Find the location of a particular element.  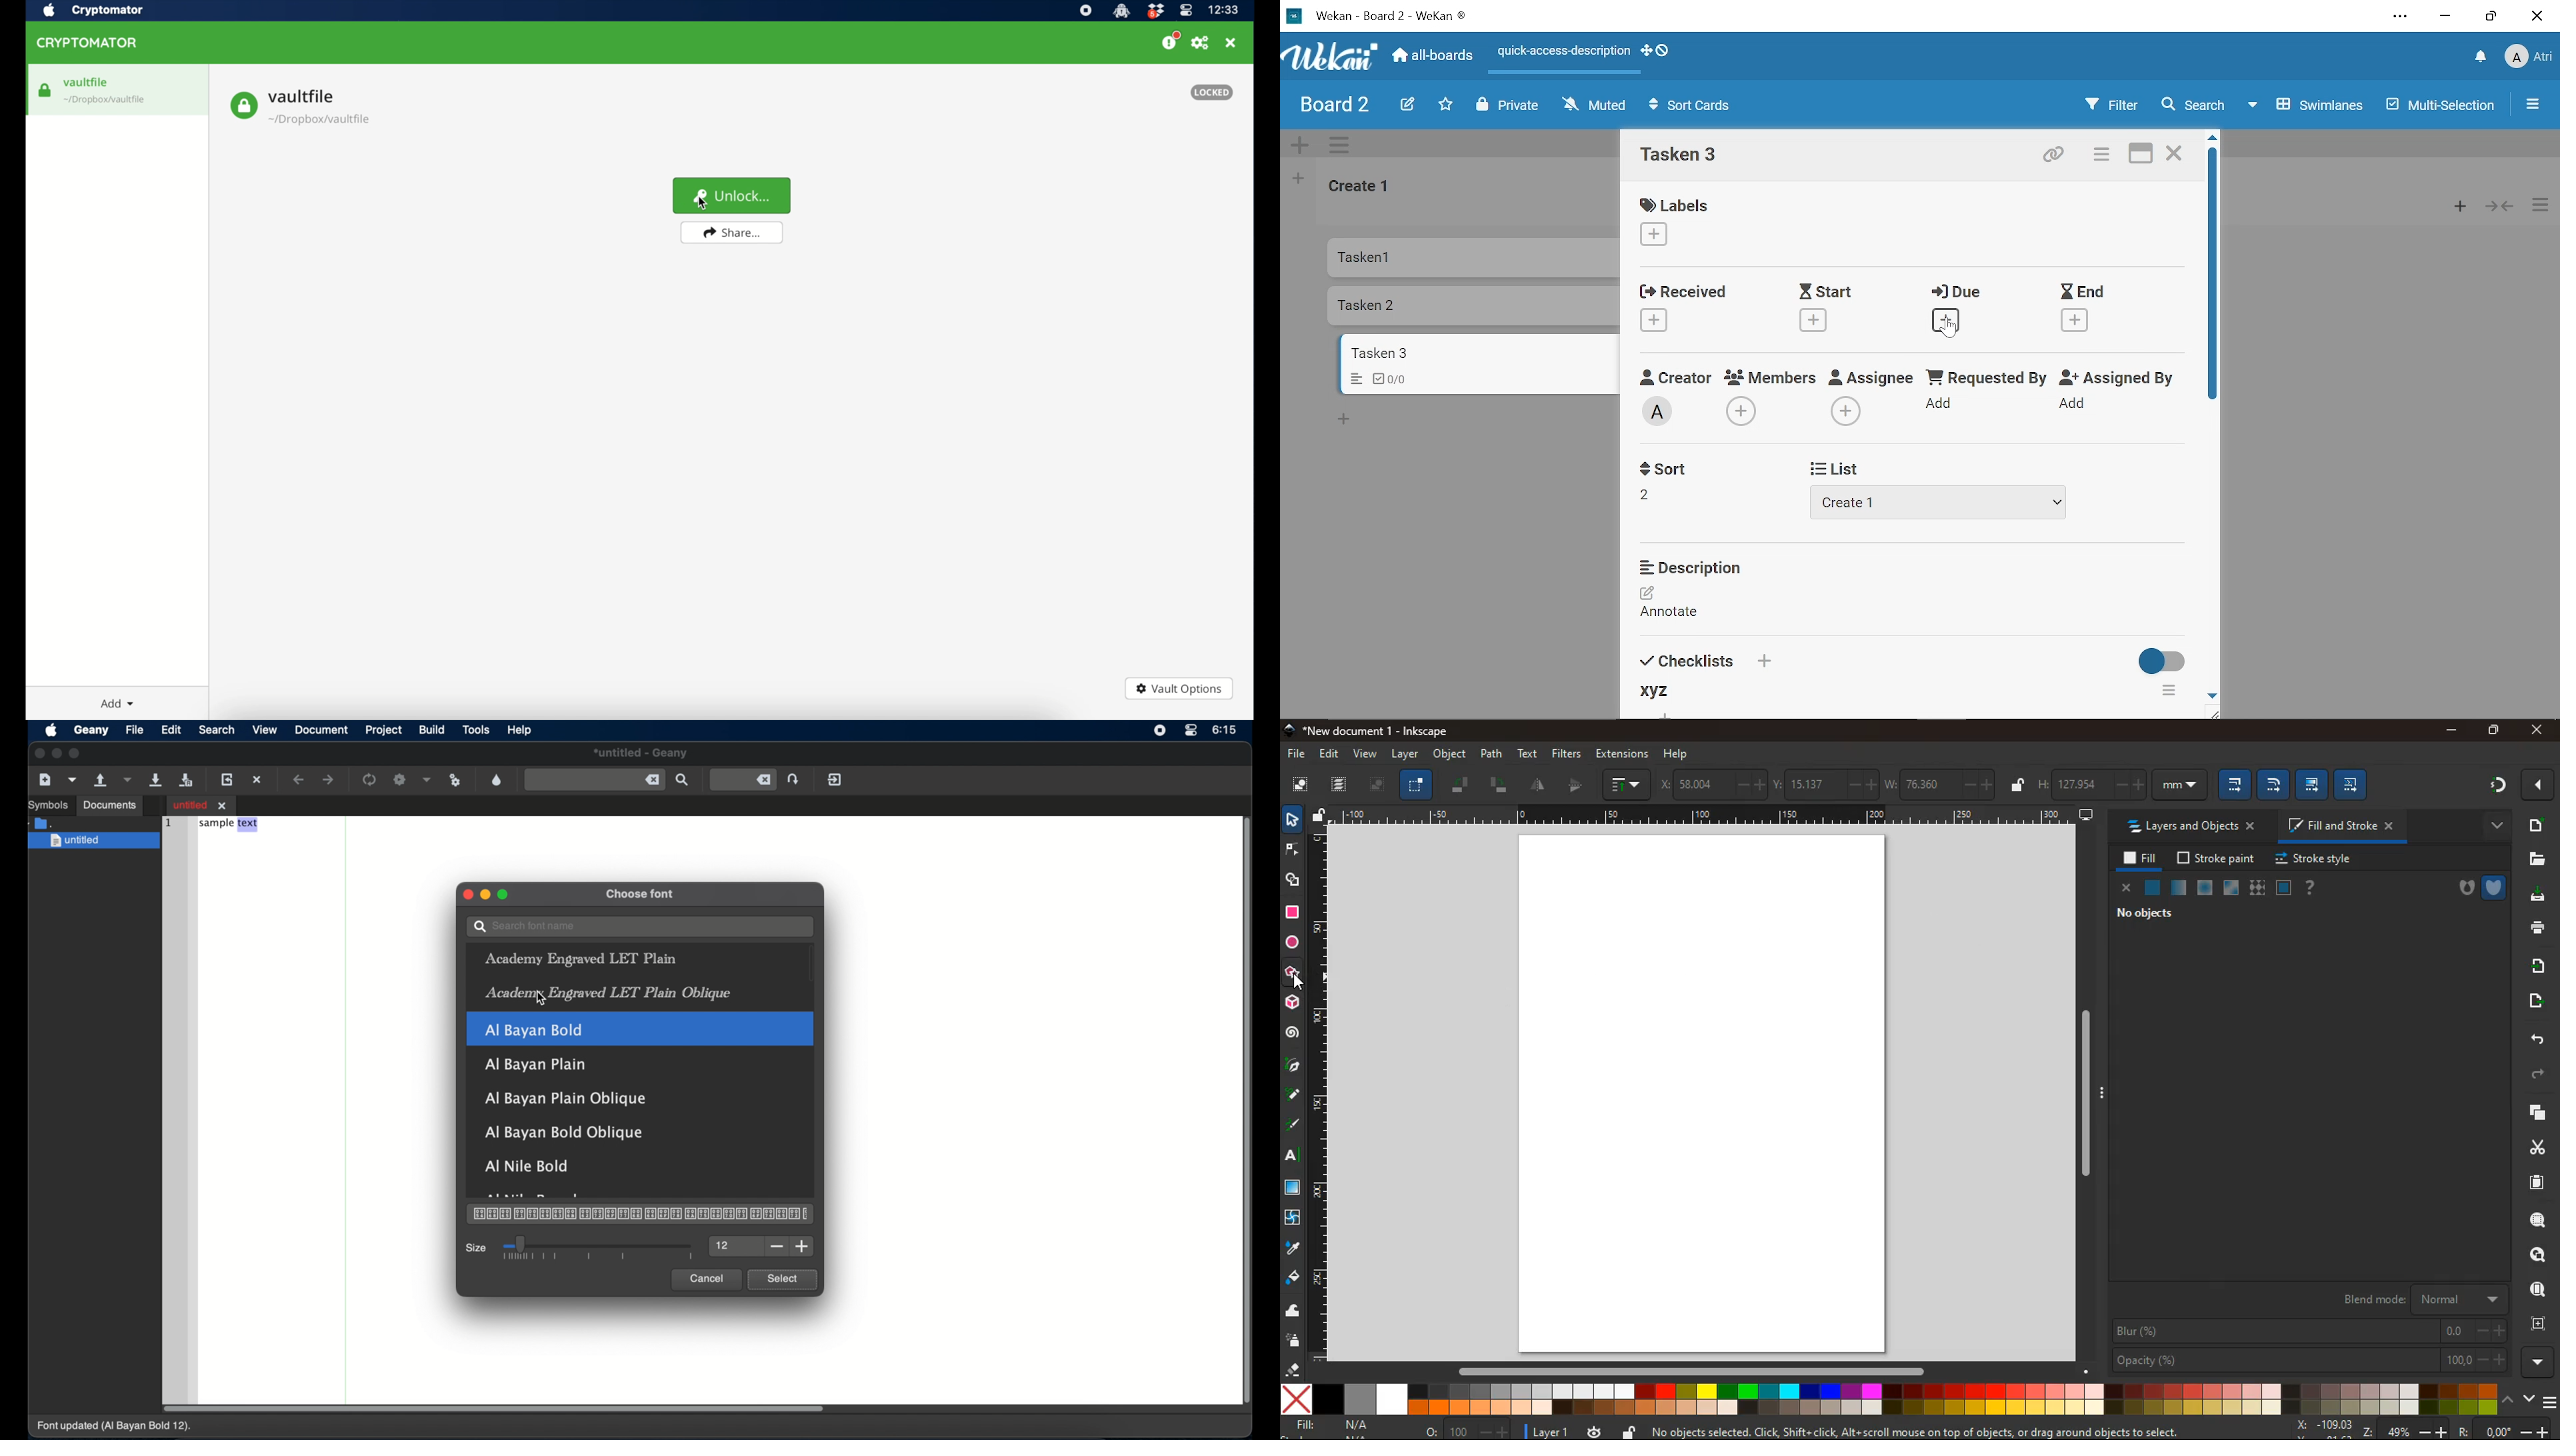

sheet is located at coordinates (2530, 1187).